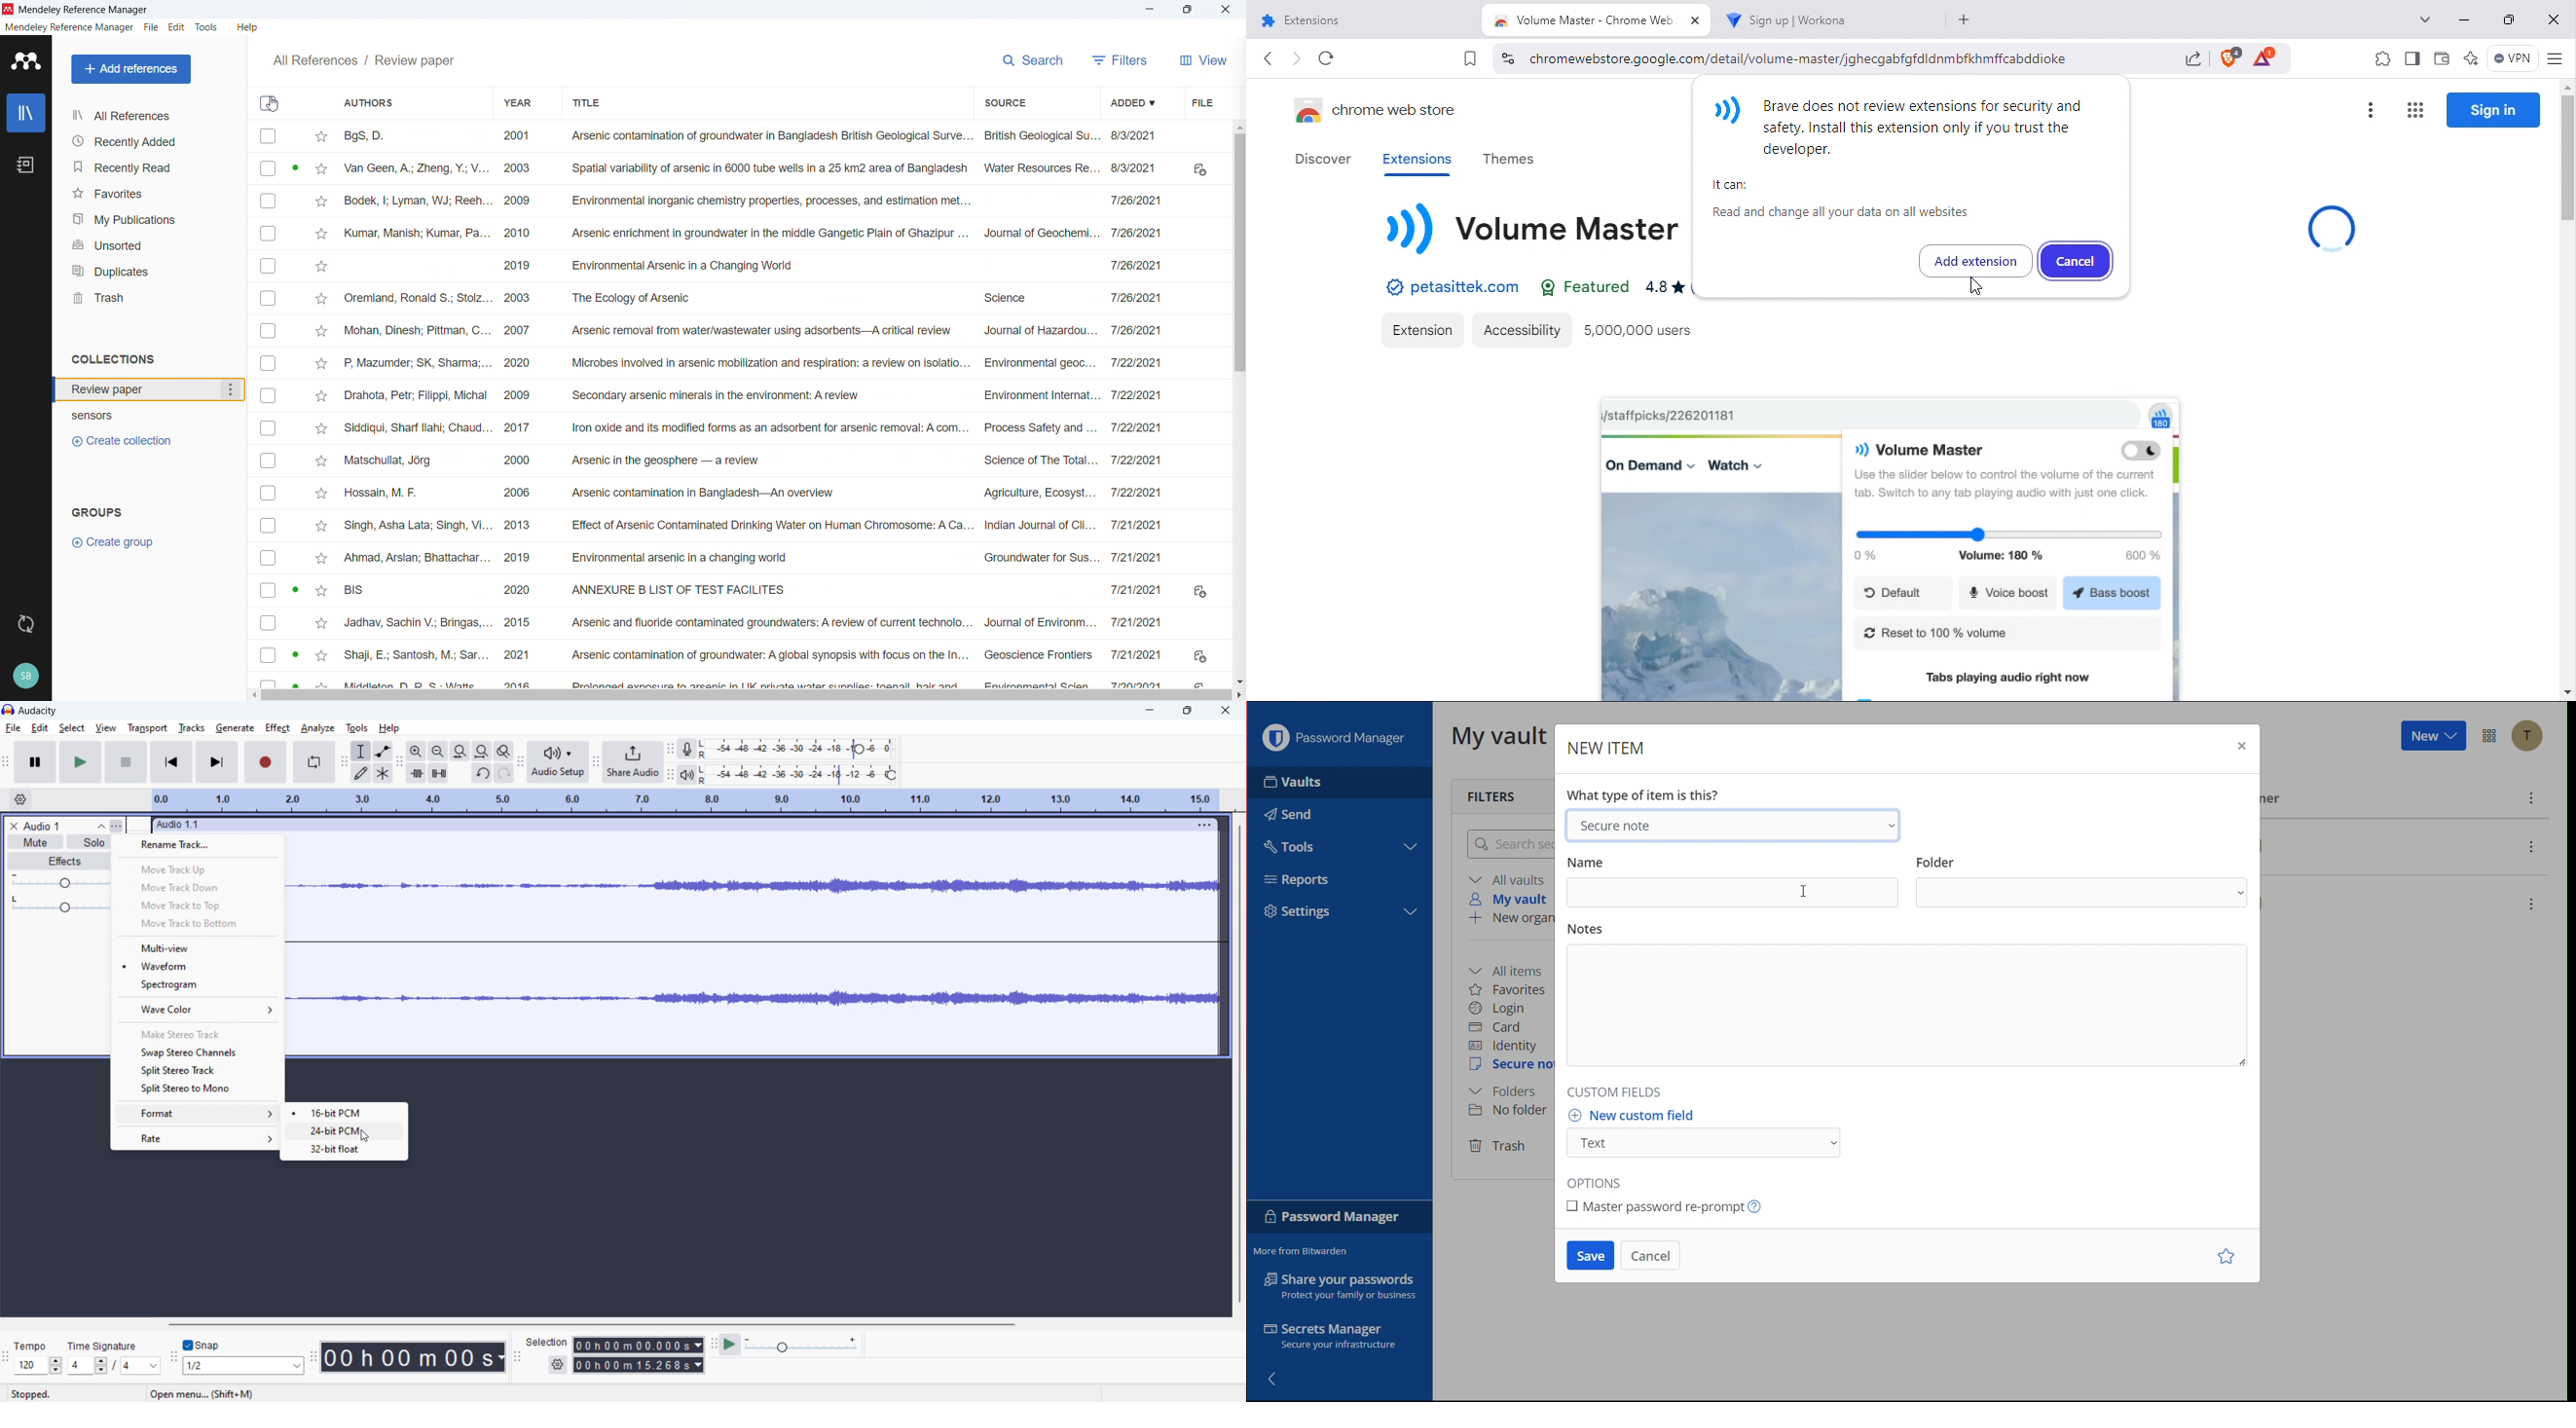 This screenshot has height=1428, width=2576. I want to click on Star mark respective publication, so click(322, 493).